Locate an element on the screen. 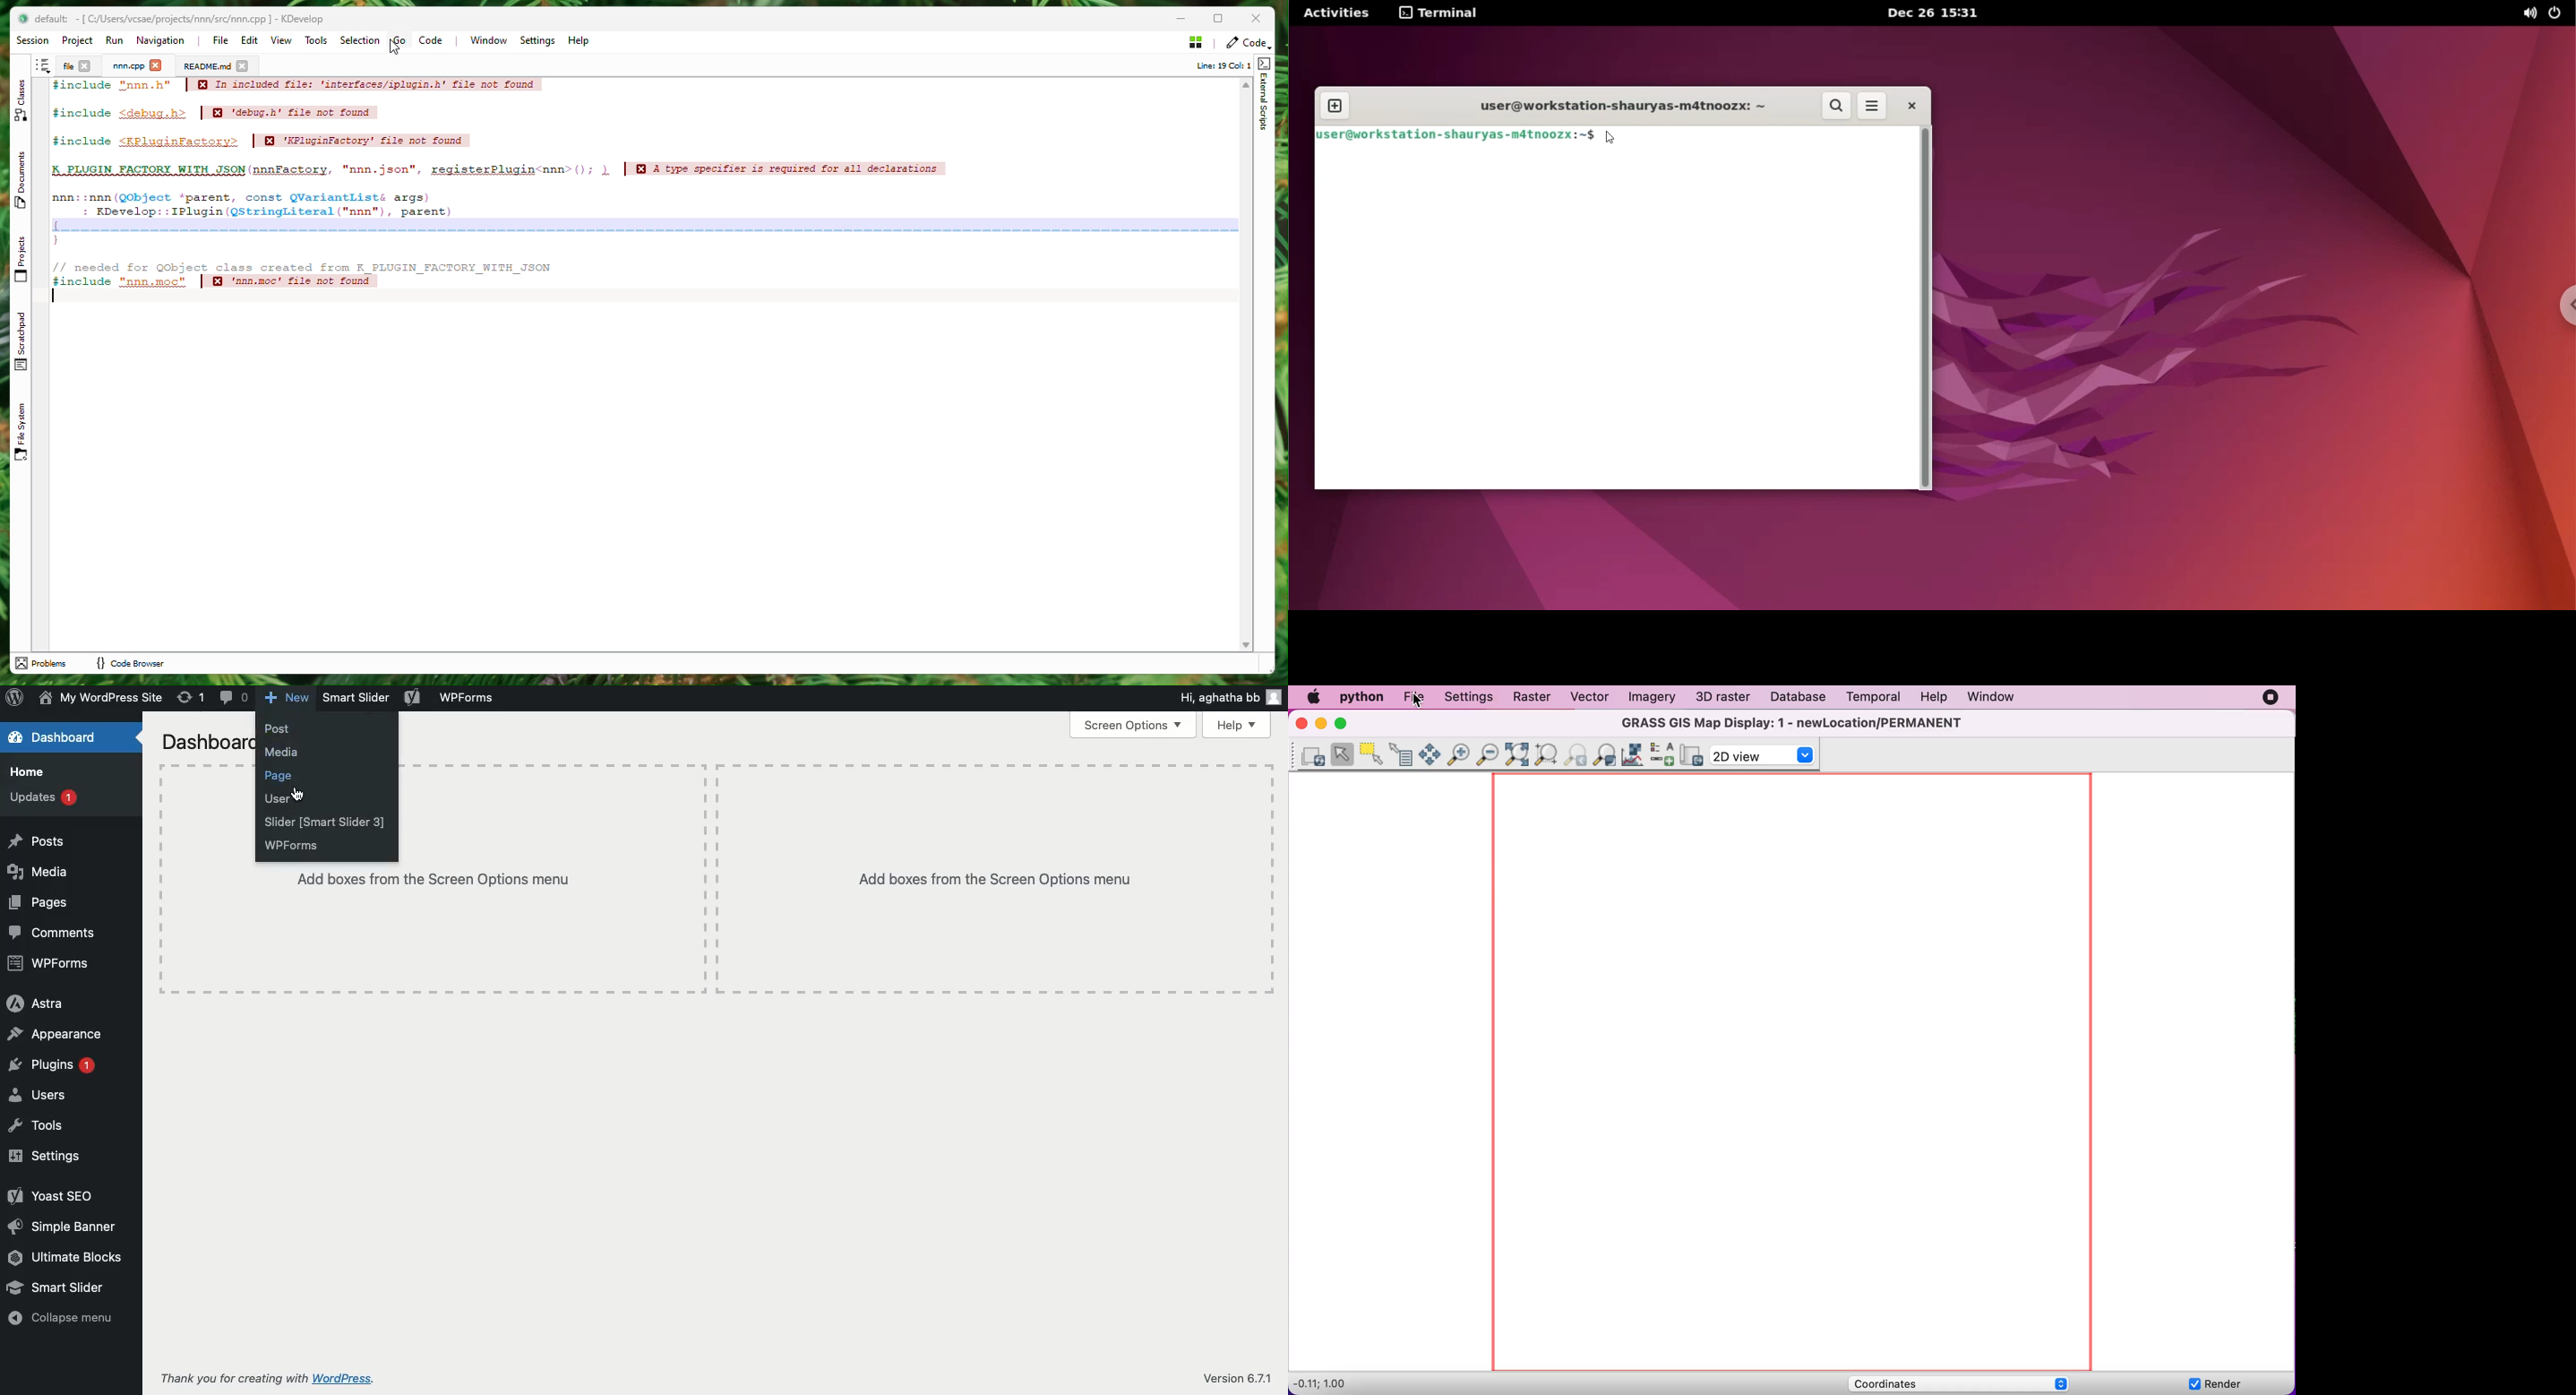 This screenshot has width=2576, height=1400. user@workstation-shauryas-mdtnoozx:~$ is located at coordinates (1455, 136).